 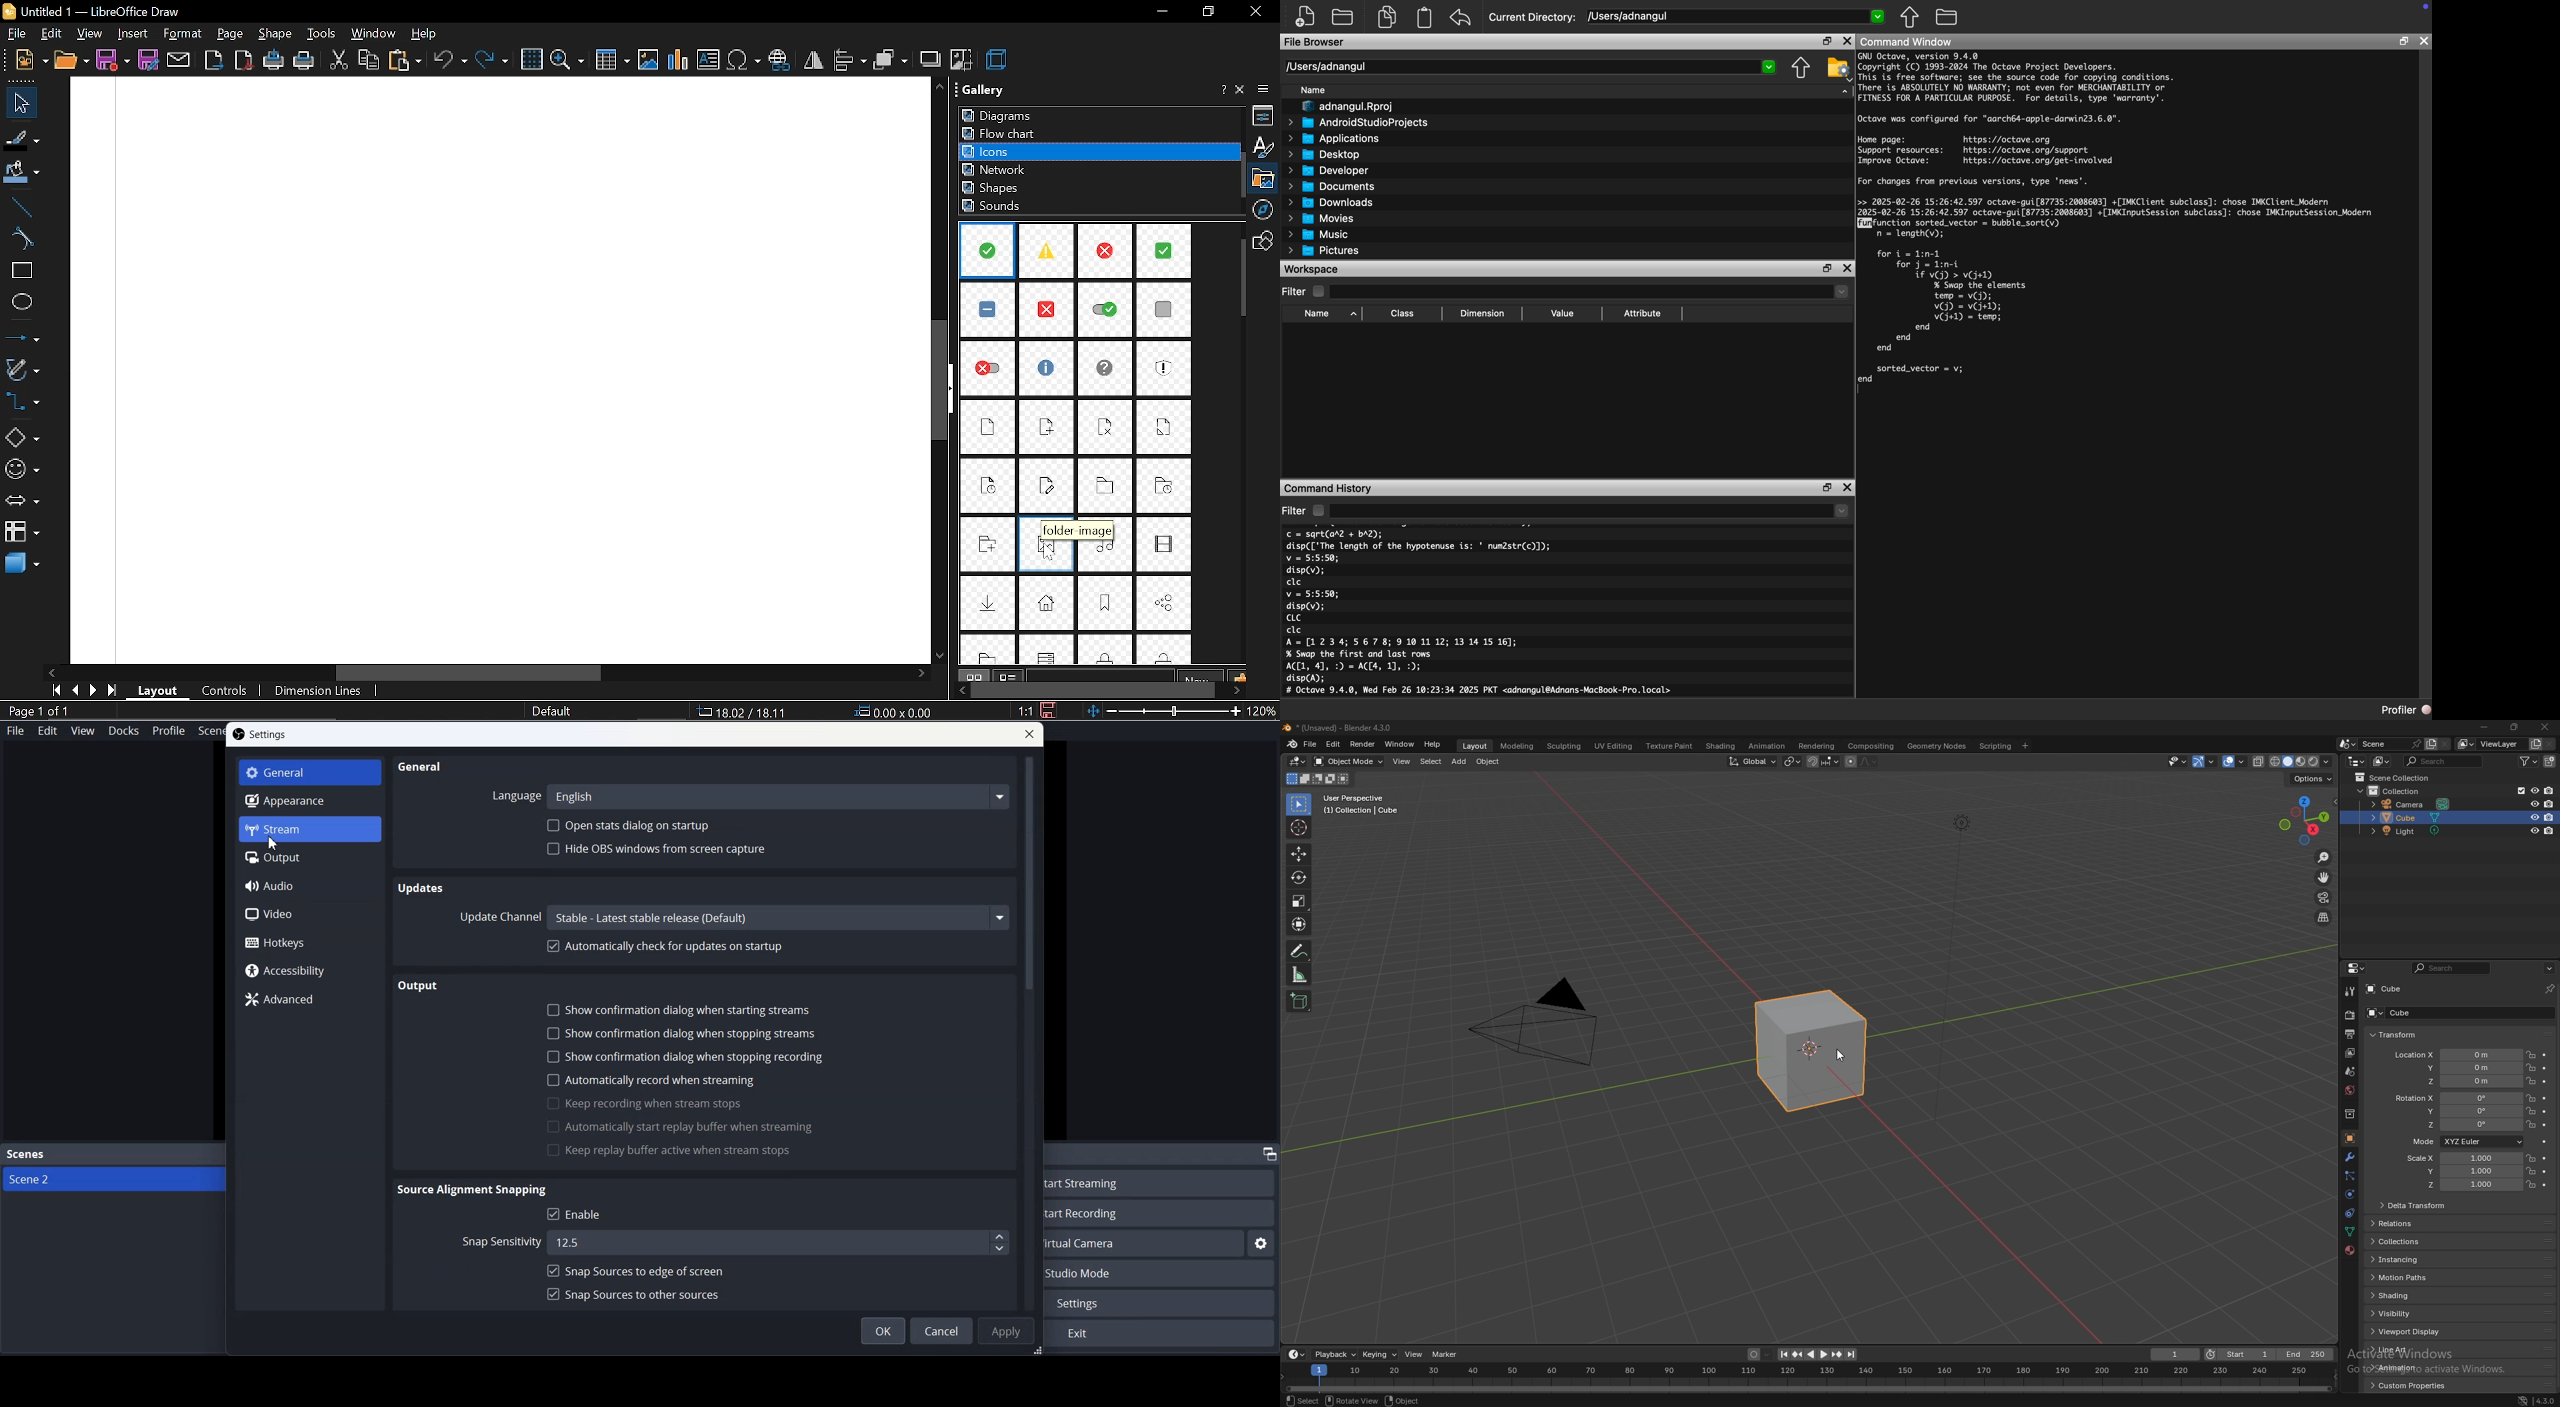 I want to click on 1:1, so click(x=1025, y=710).